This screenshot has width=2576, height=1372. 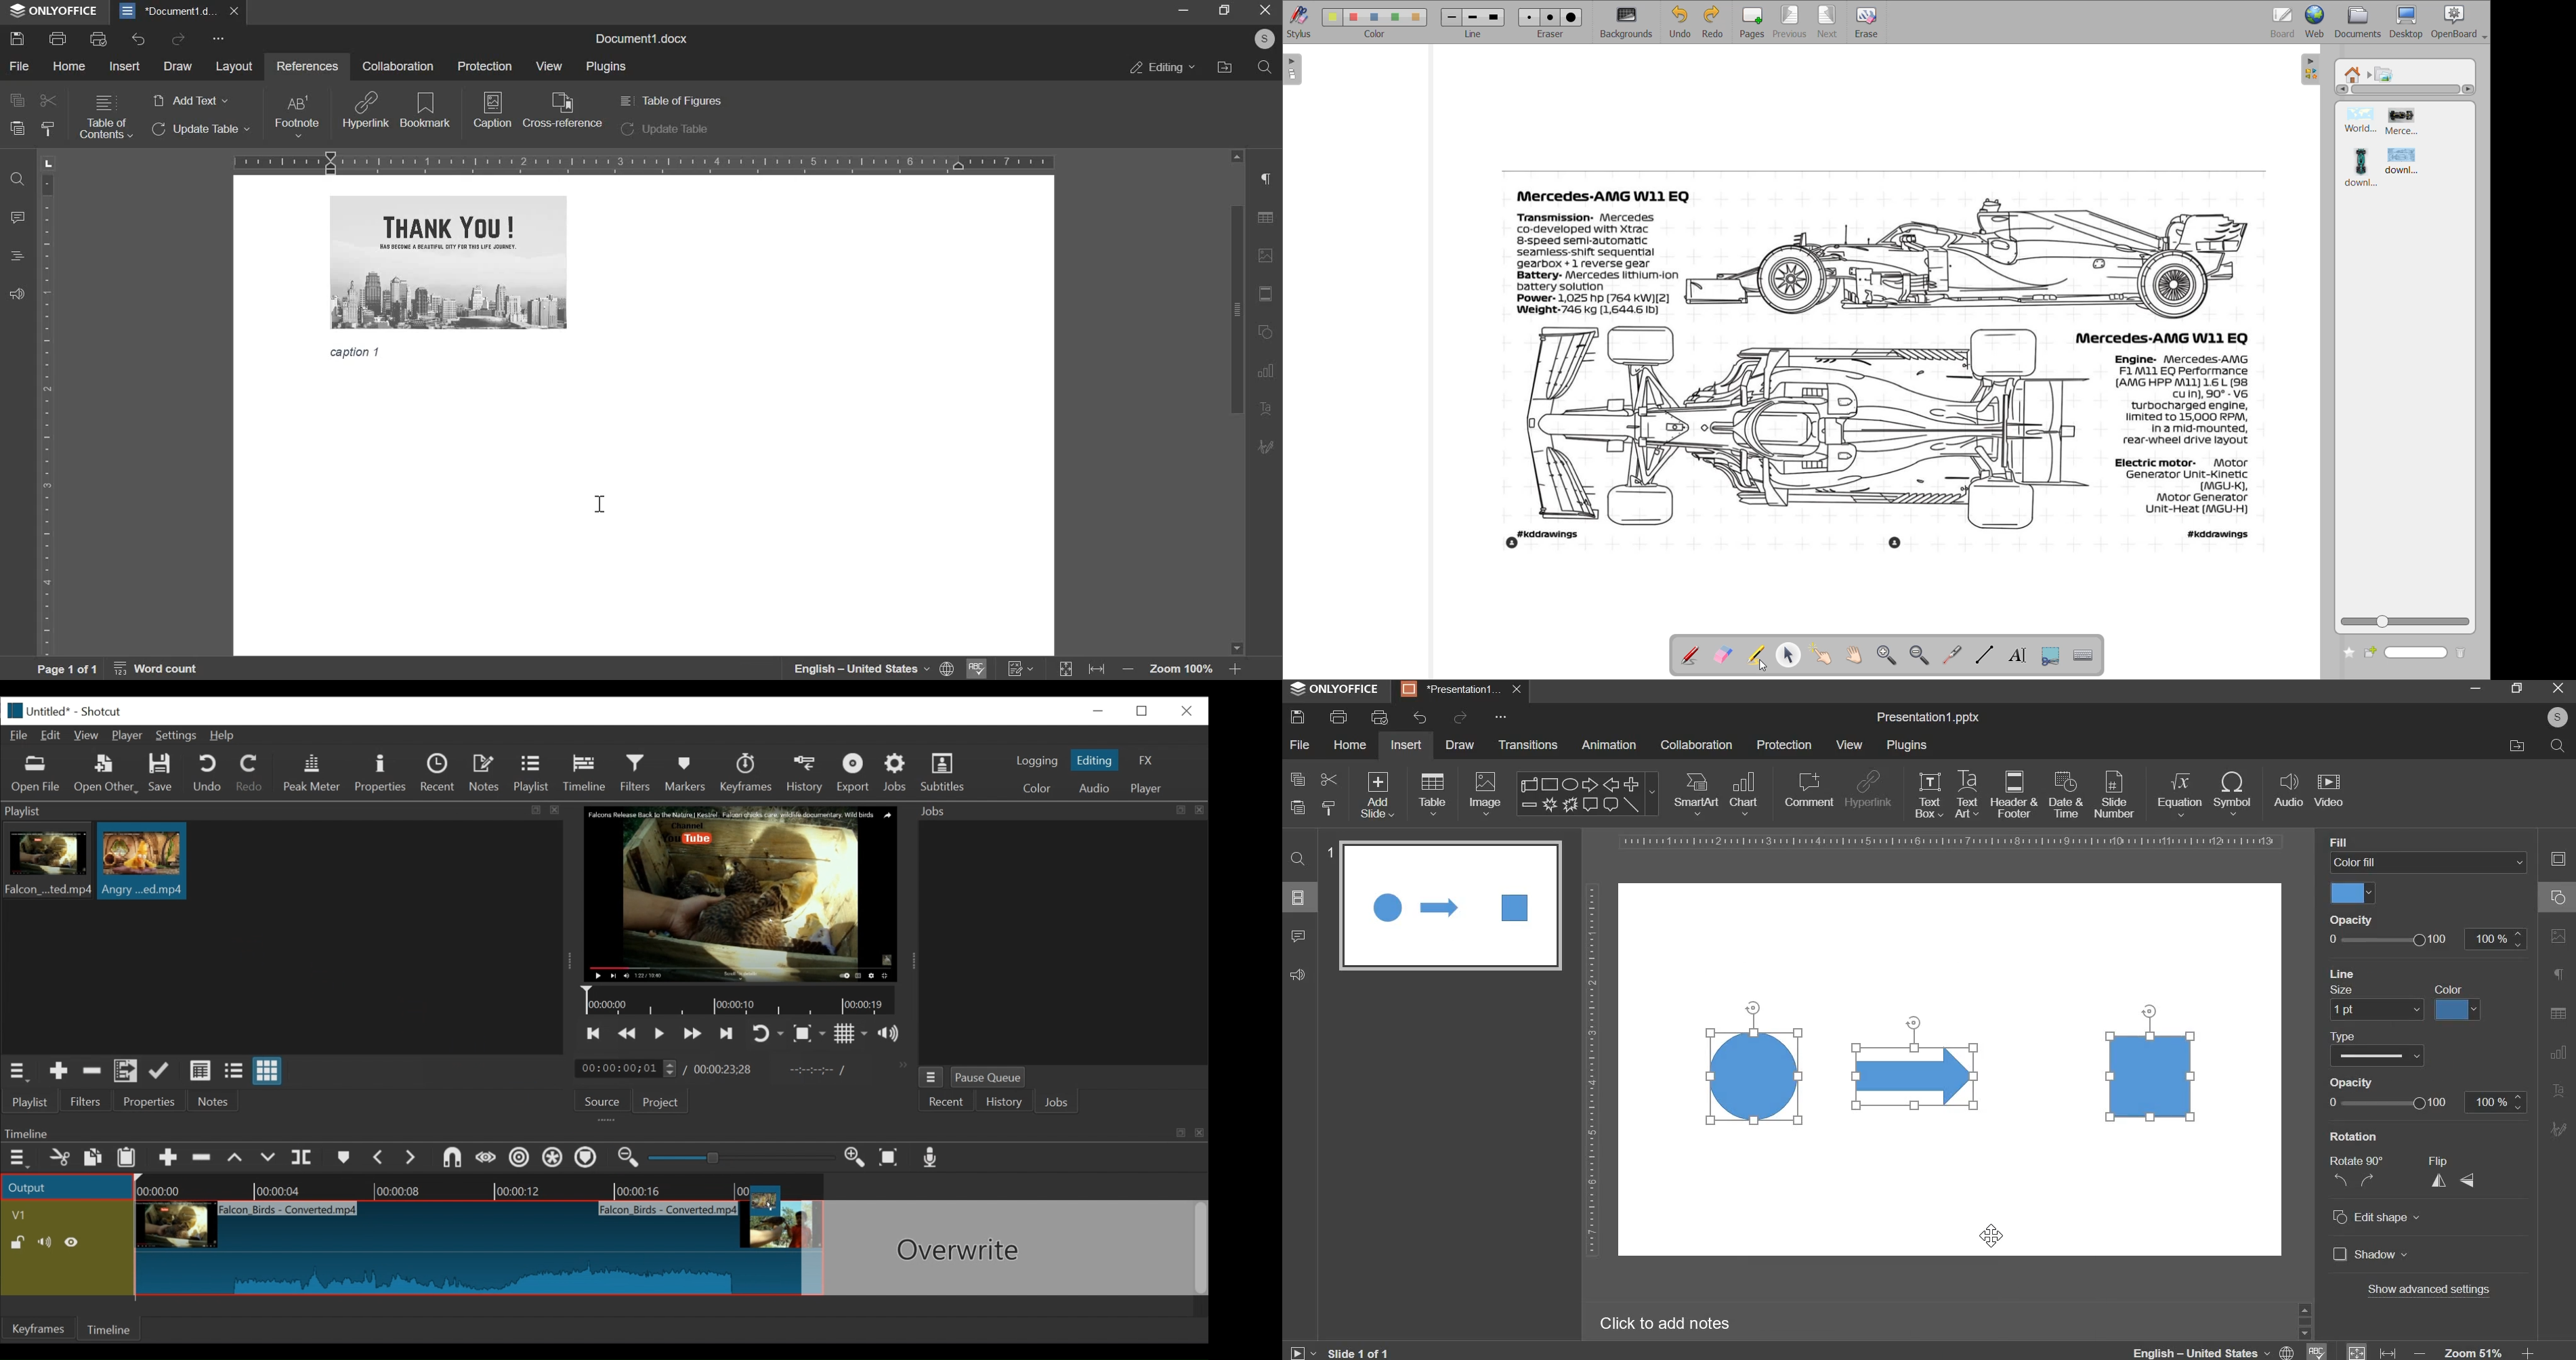 I want to click on * ONLYOFFICE, so click(x=1335, y=689).